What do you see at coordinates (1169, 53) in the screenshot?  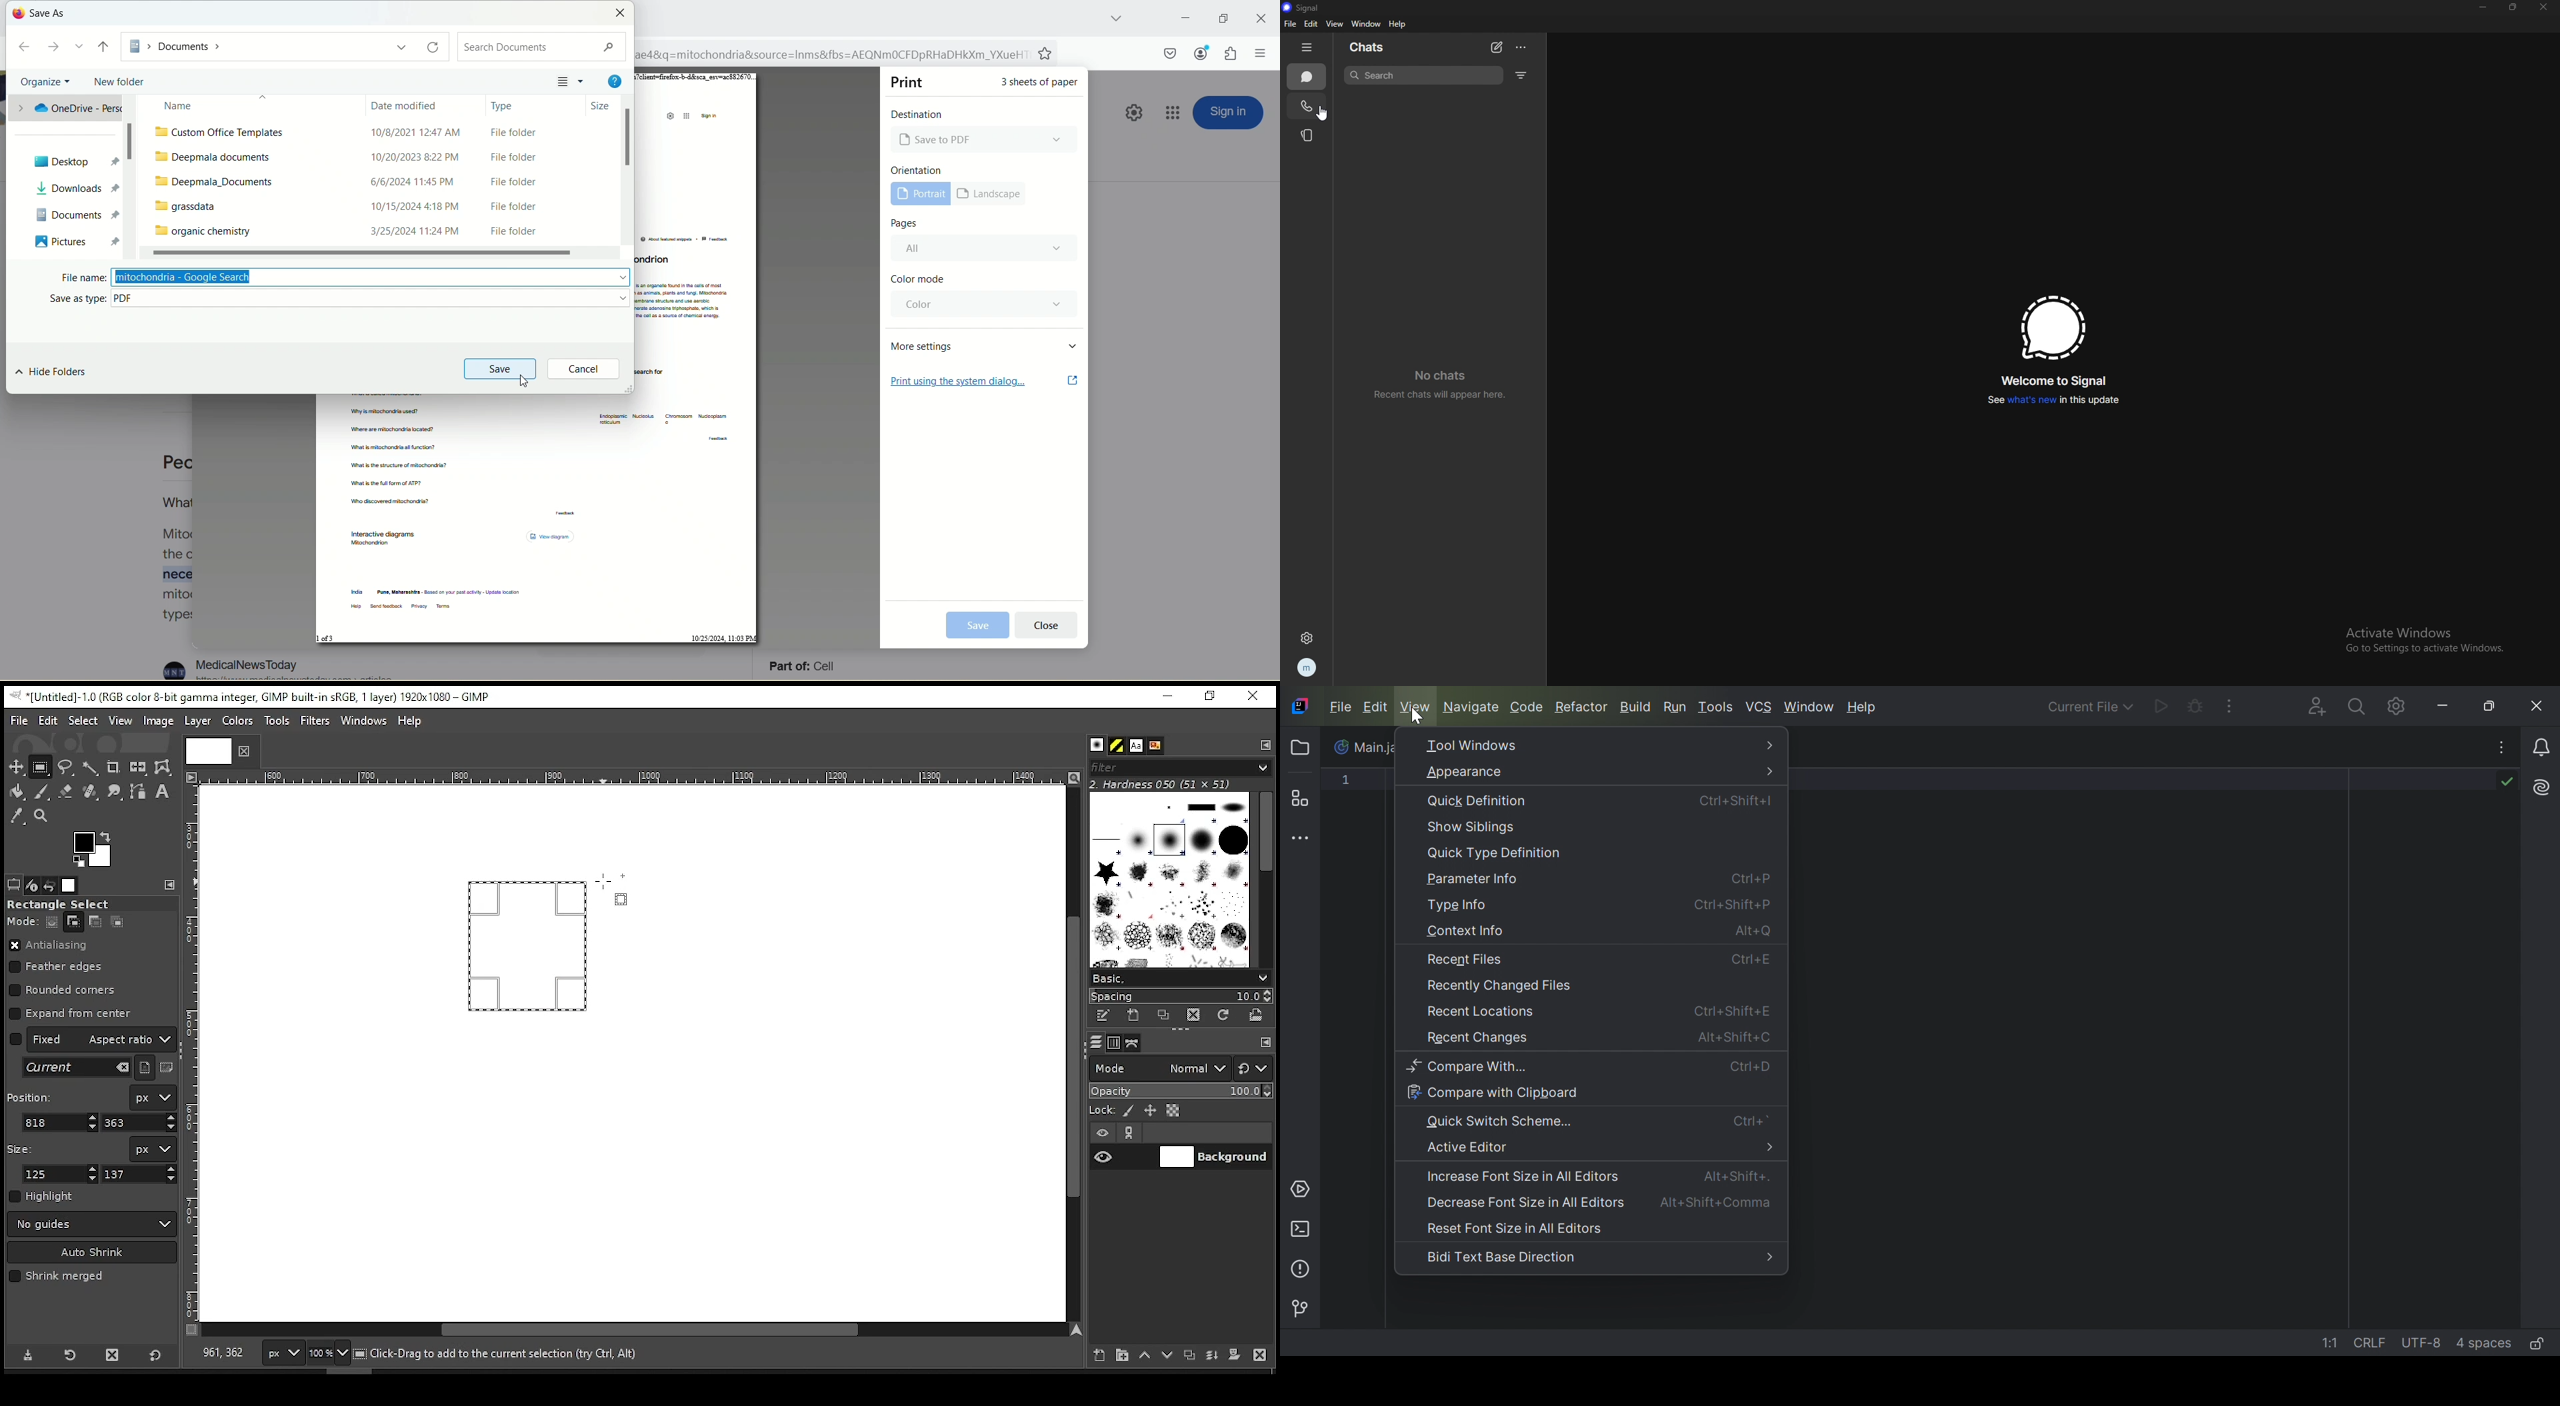 I see `save to pocket` at bounding box center [1169, 53].